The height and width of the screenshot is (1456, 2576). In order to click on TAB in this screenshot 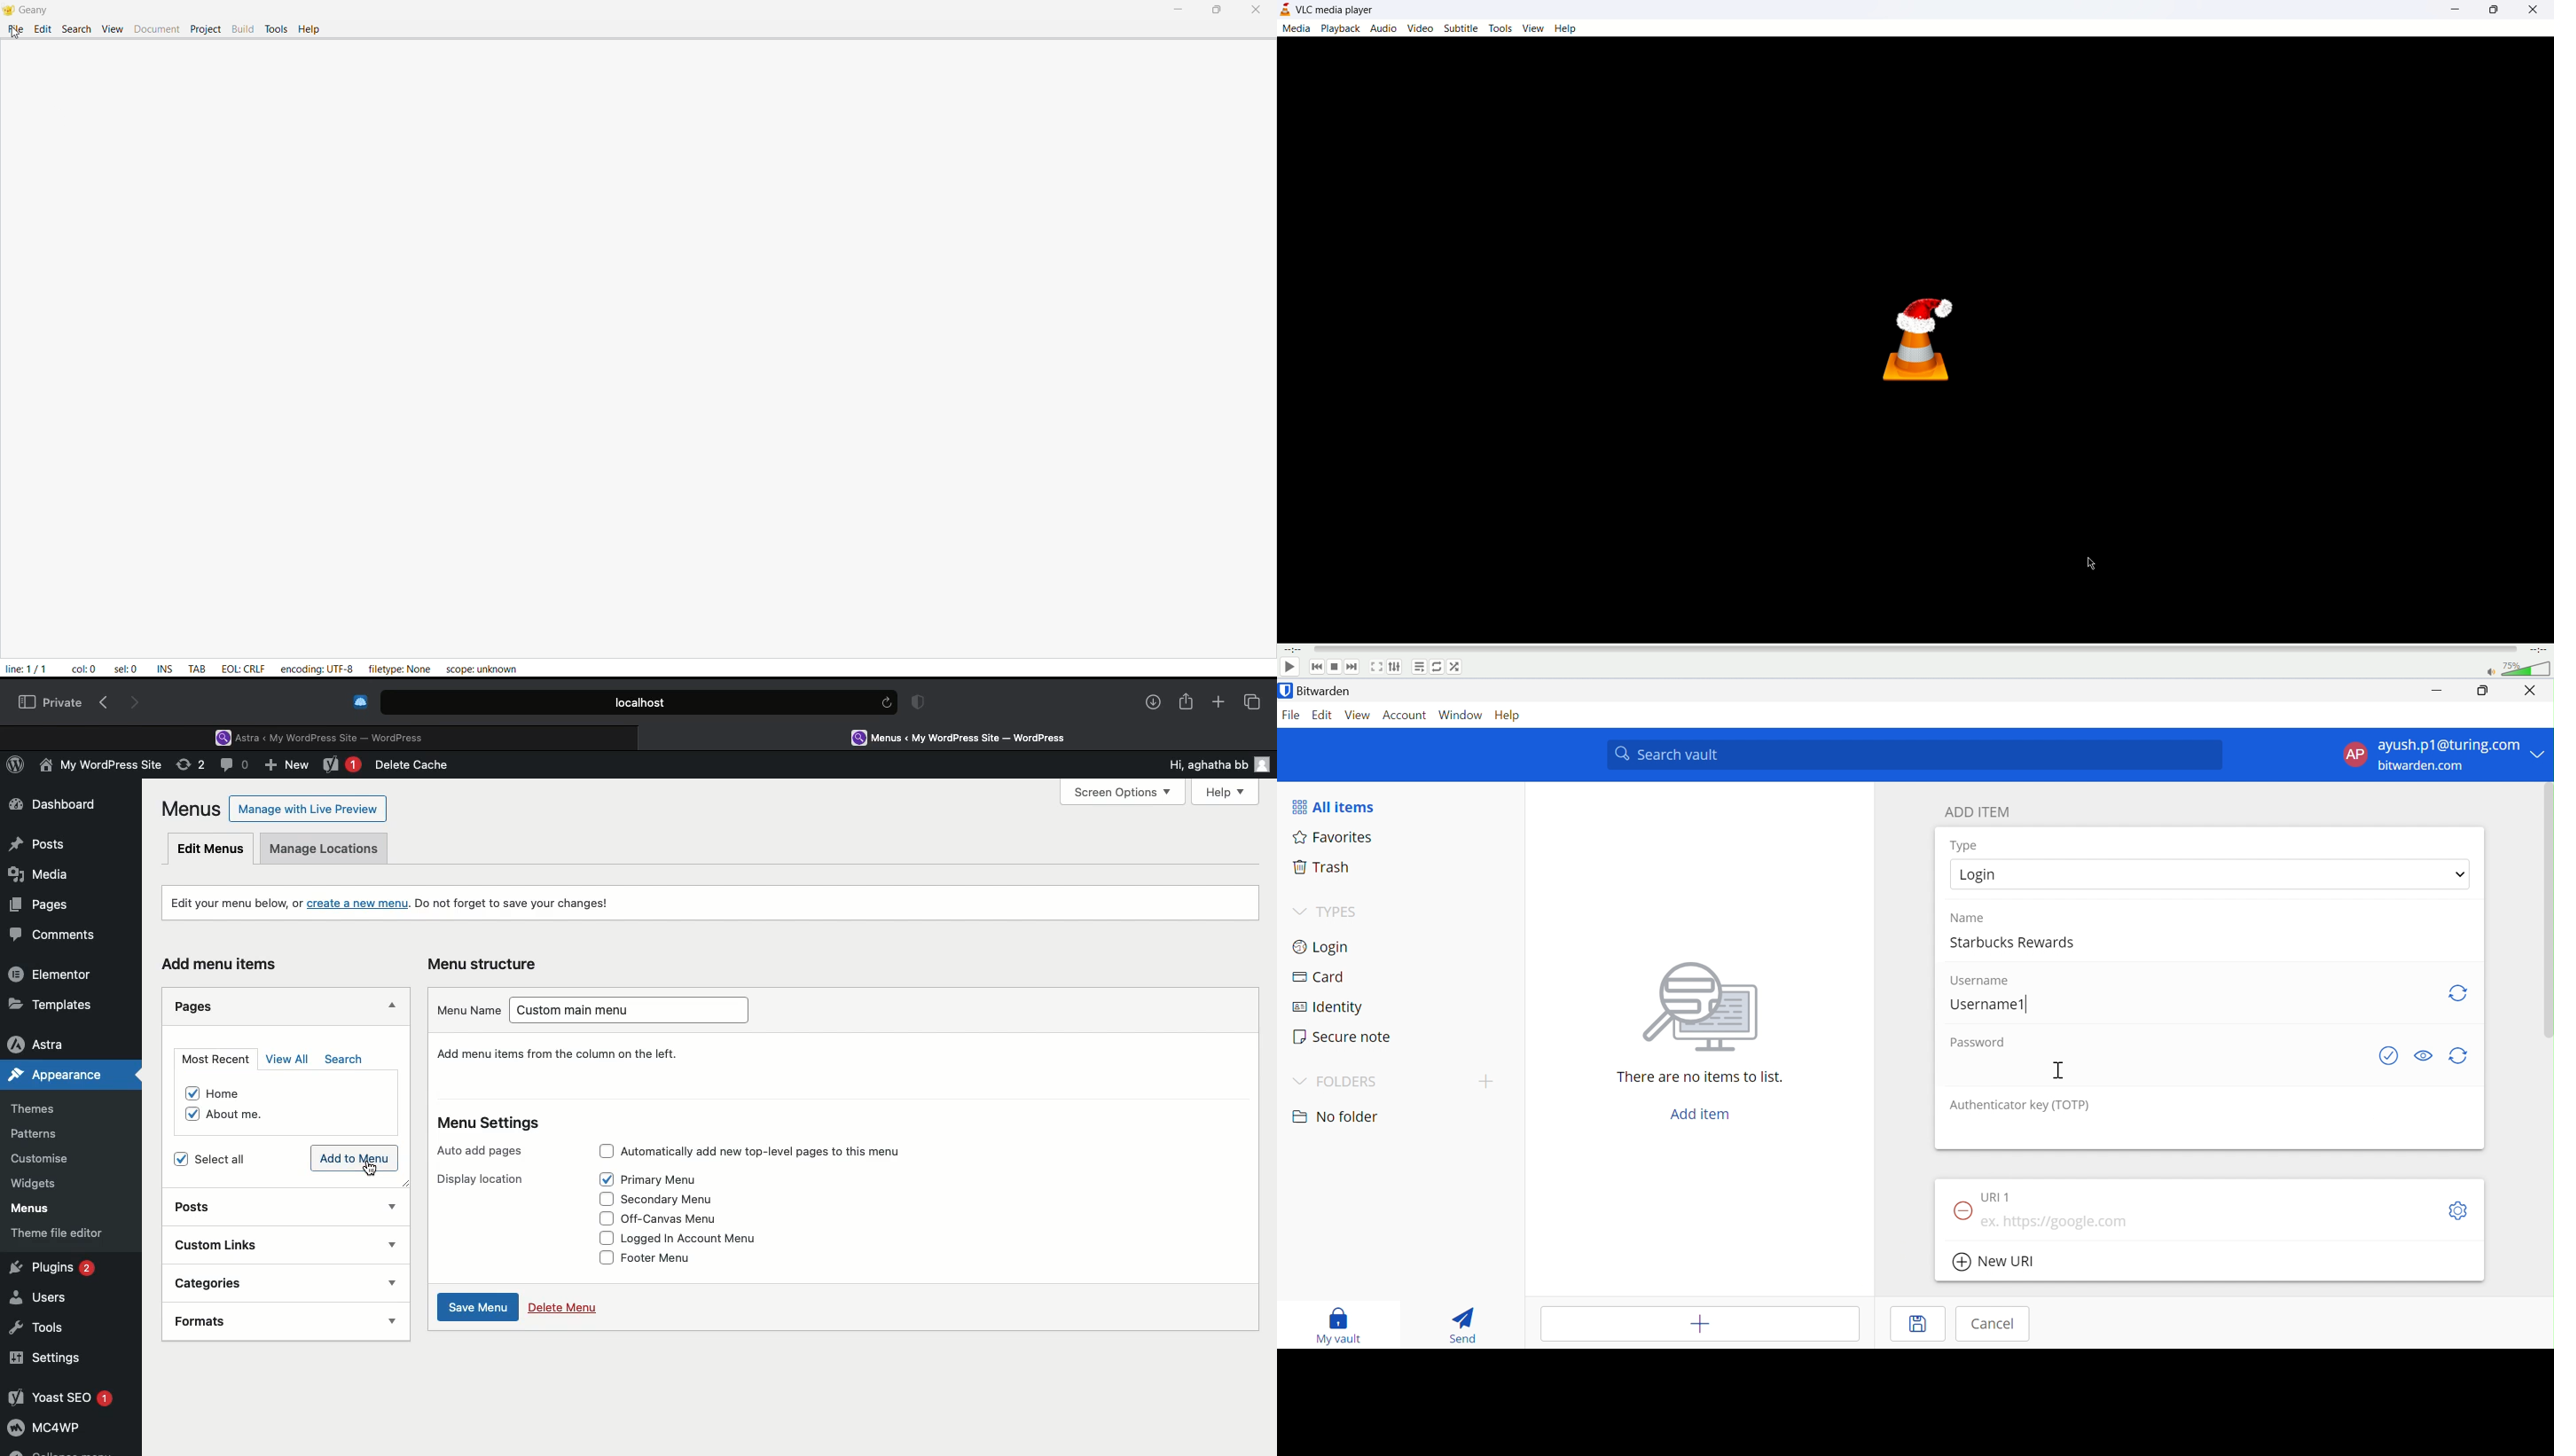, I will do `click(200, 668)`.